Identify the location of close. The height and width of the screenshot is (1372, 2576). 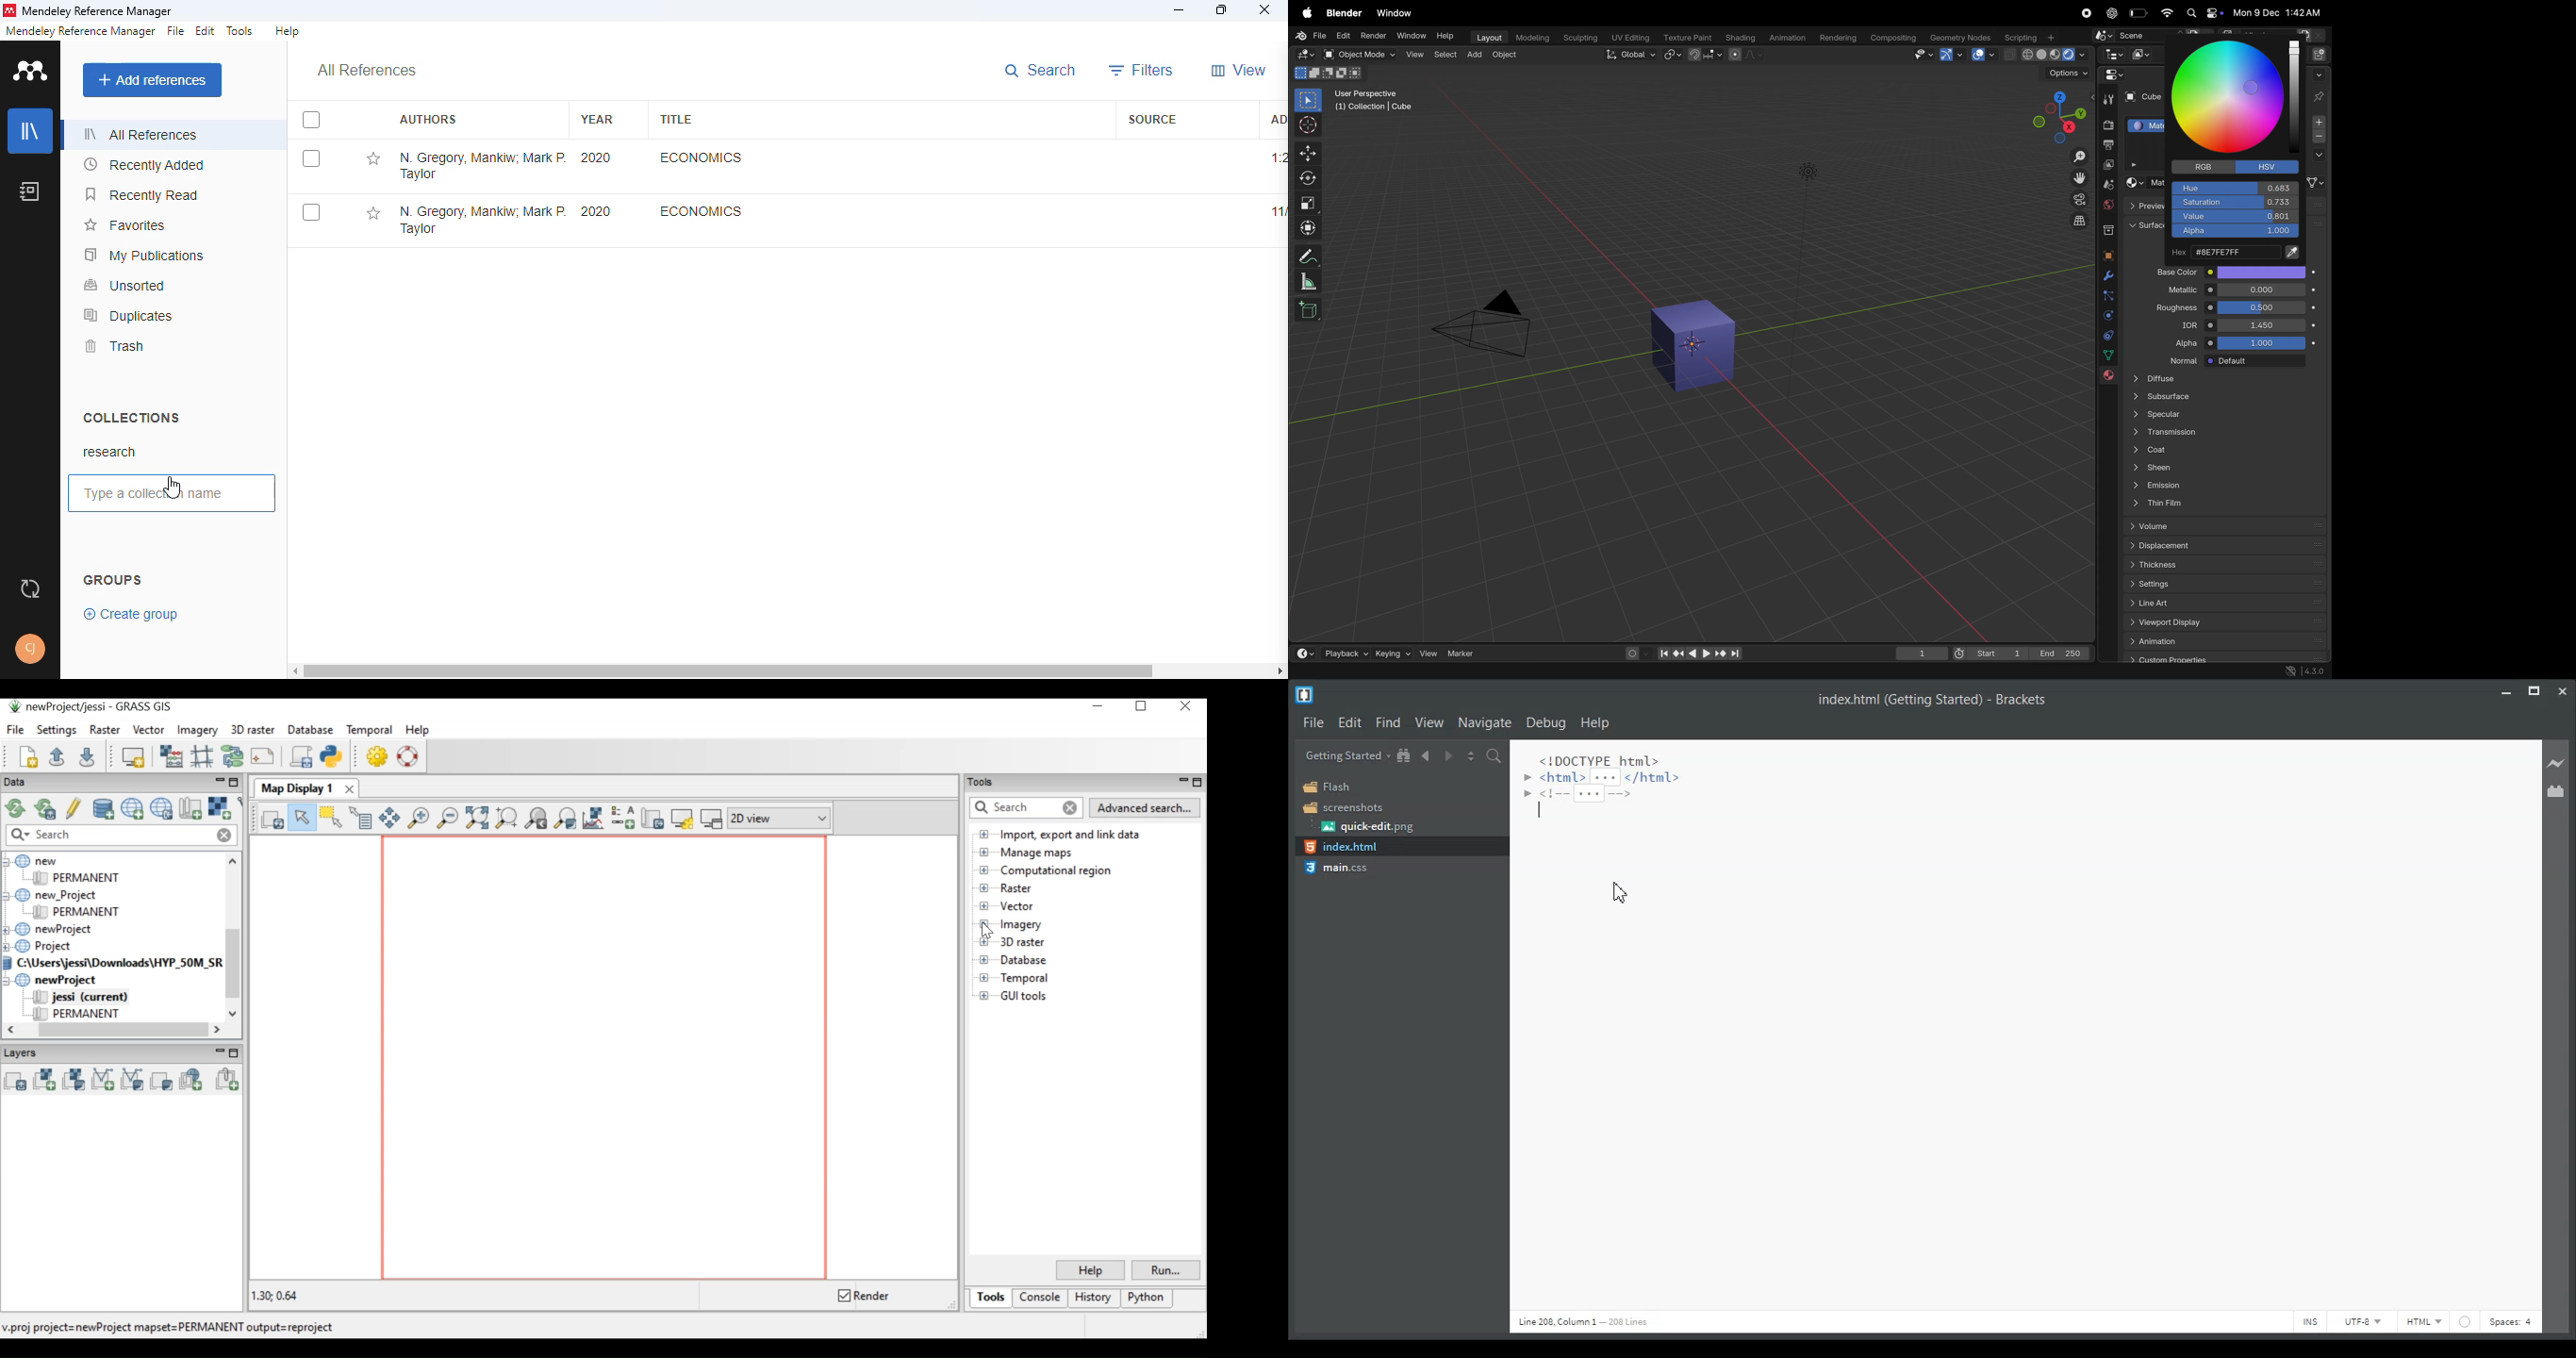
(1266, 12).